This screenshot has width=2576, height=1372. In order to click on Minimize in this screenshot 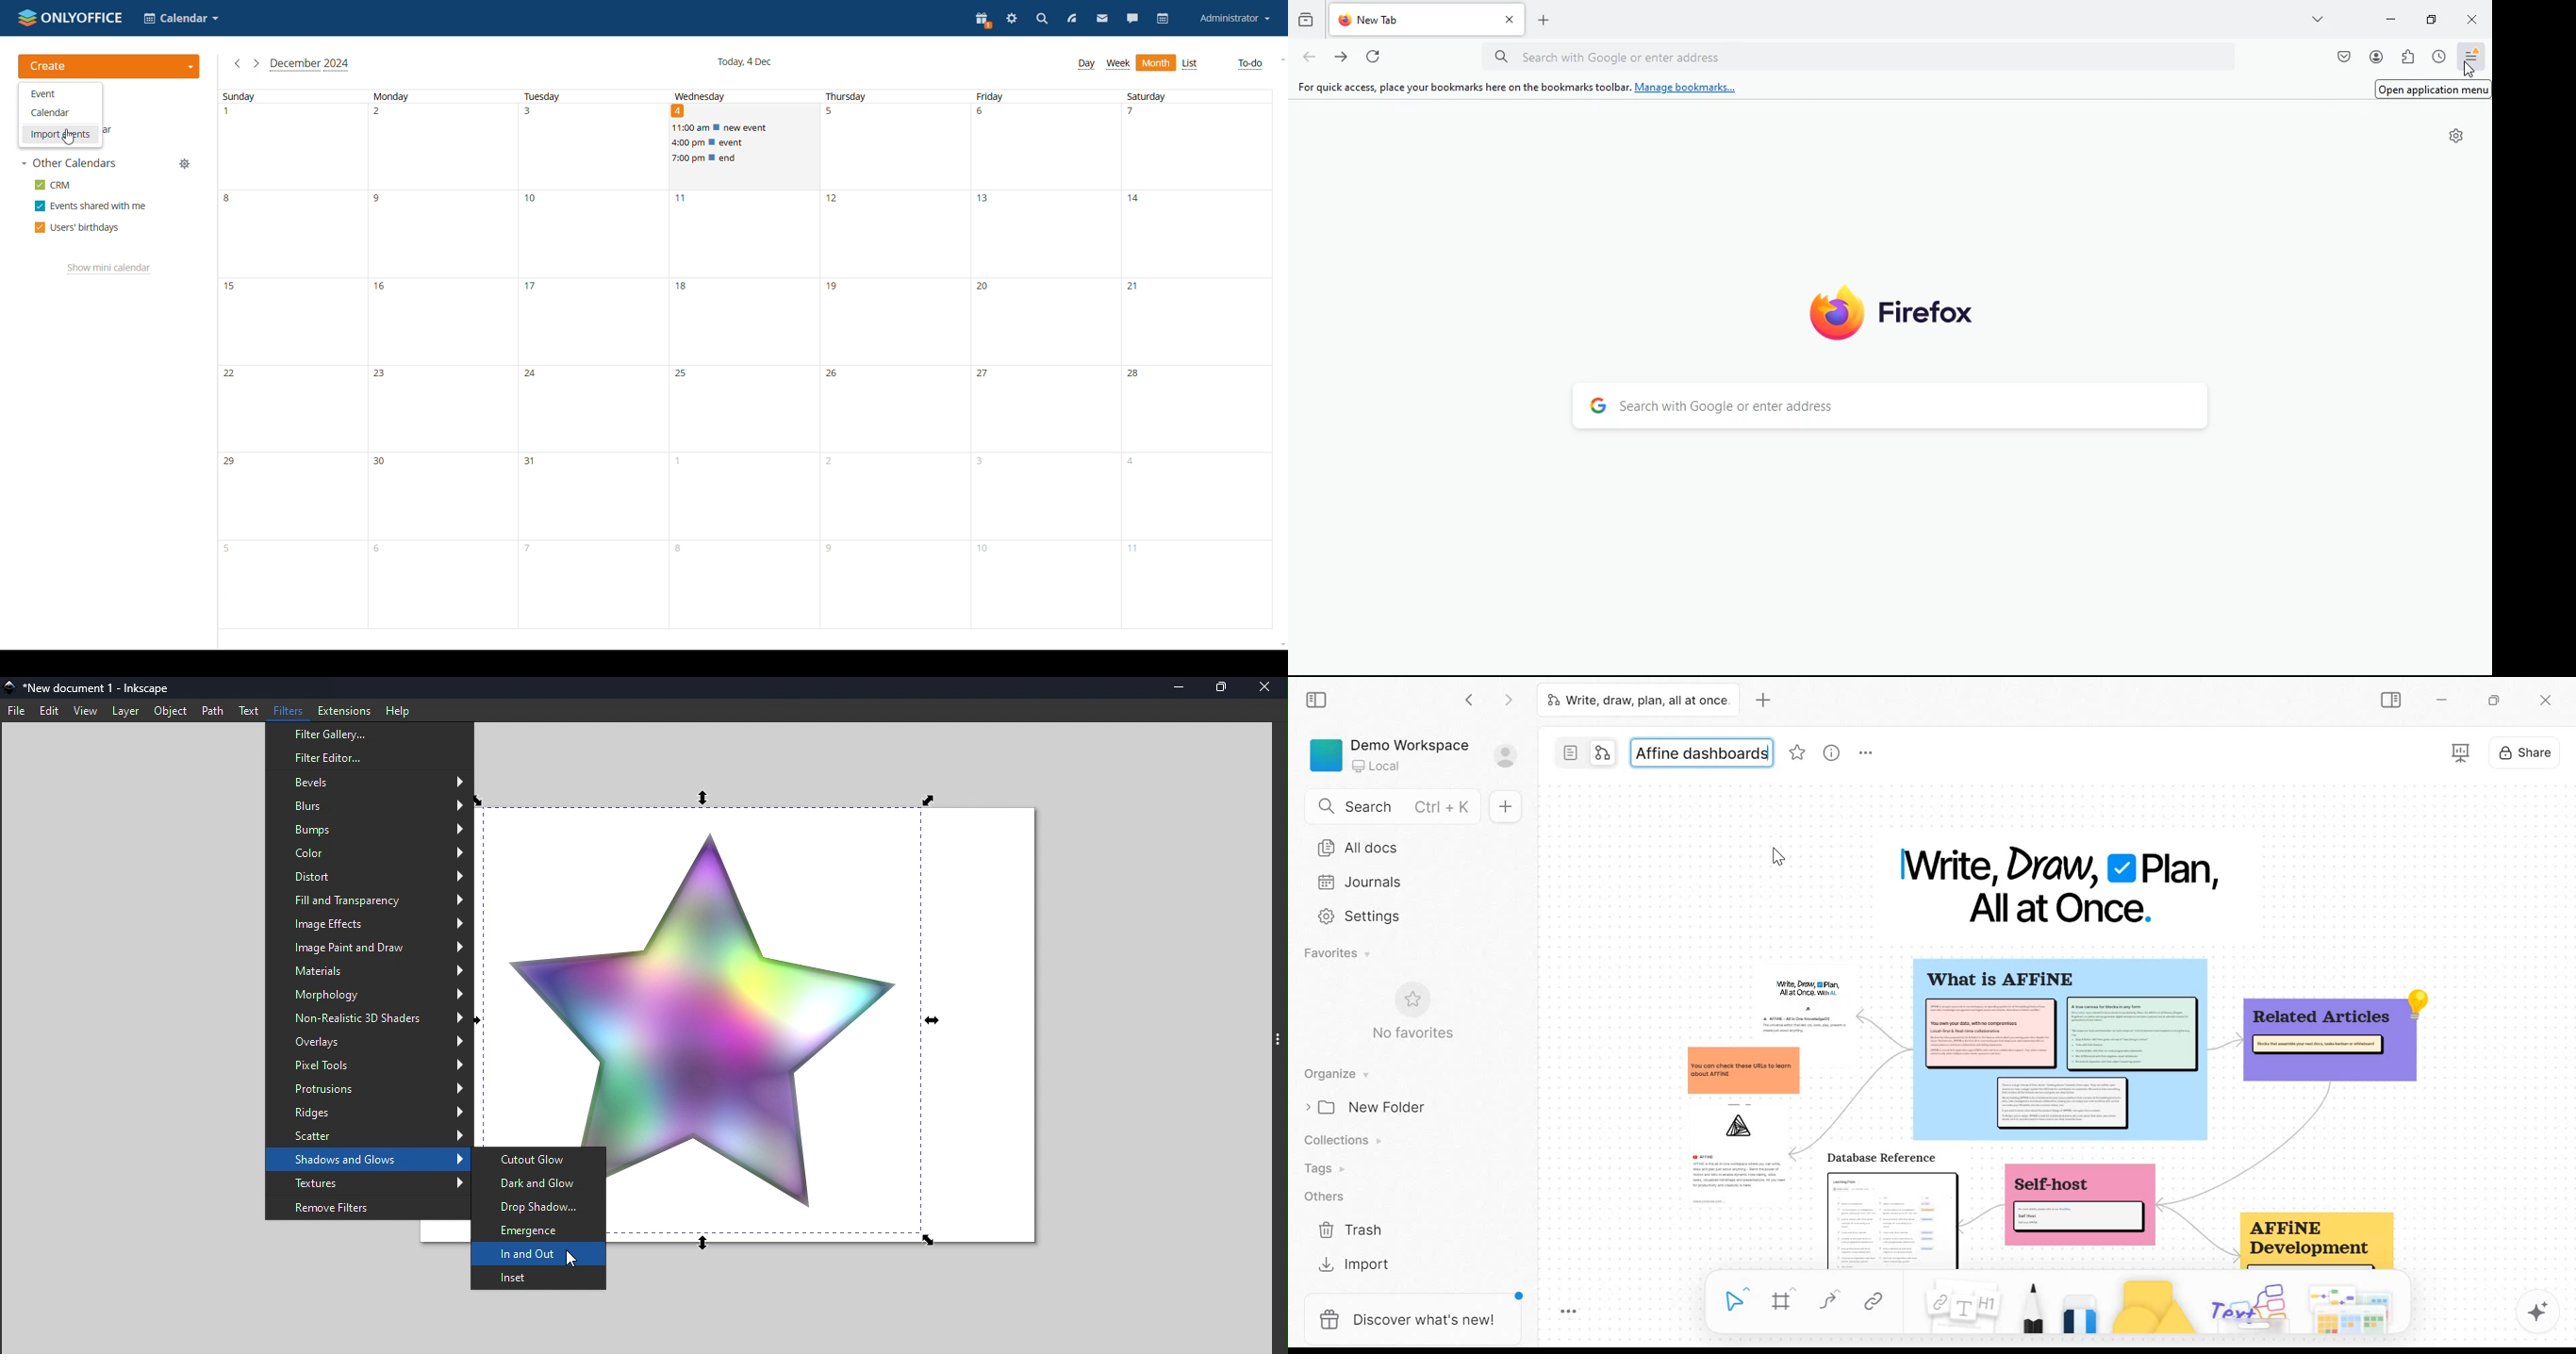, I will do `click(1174, 688)`.